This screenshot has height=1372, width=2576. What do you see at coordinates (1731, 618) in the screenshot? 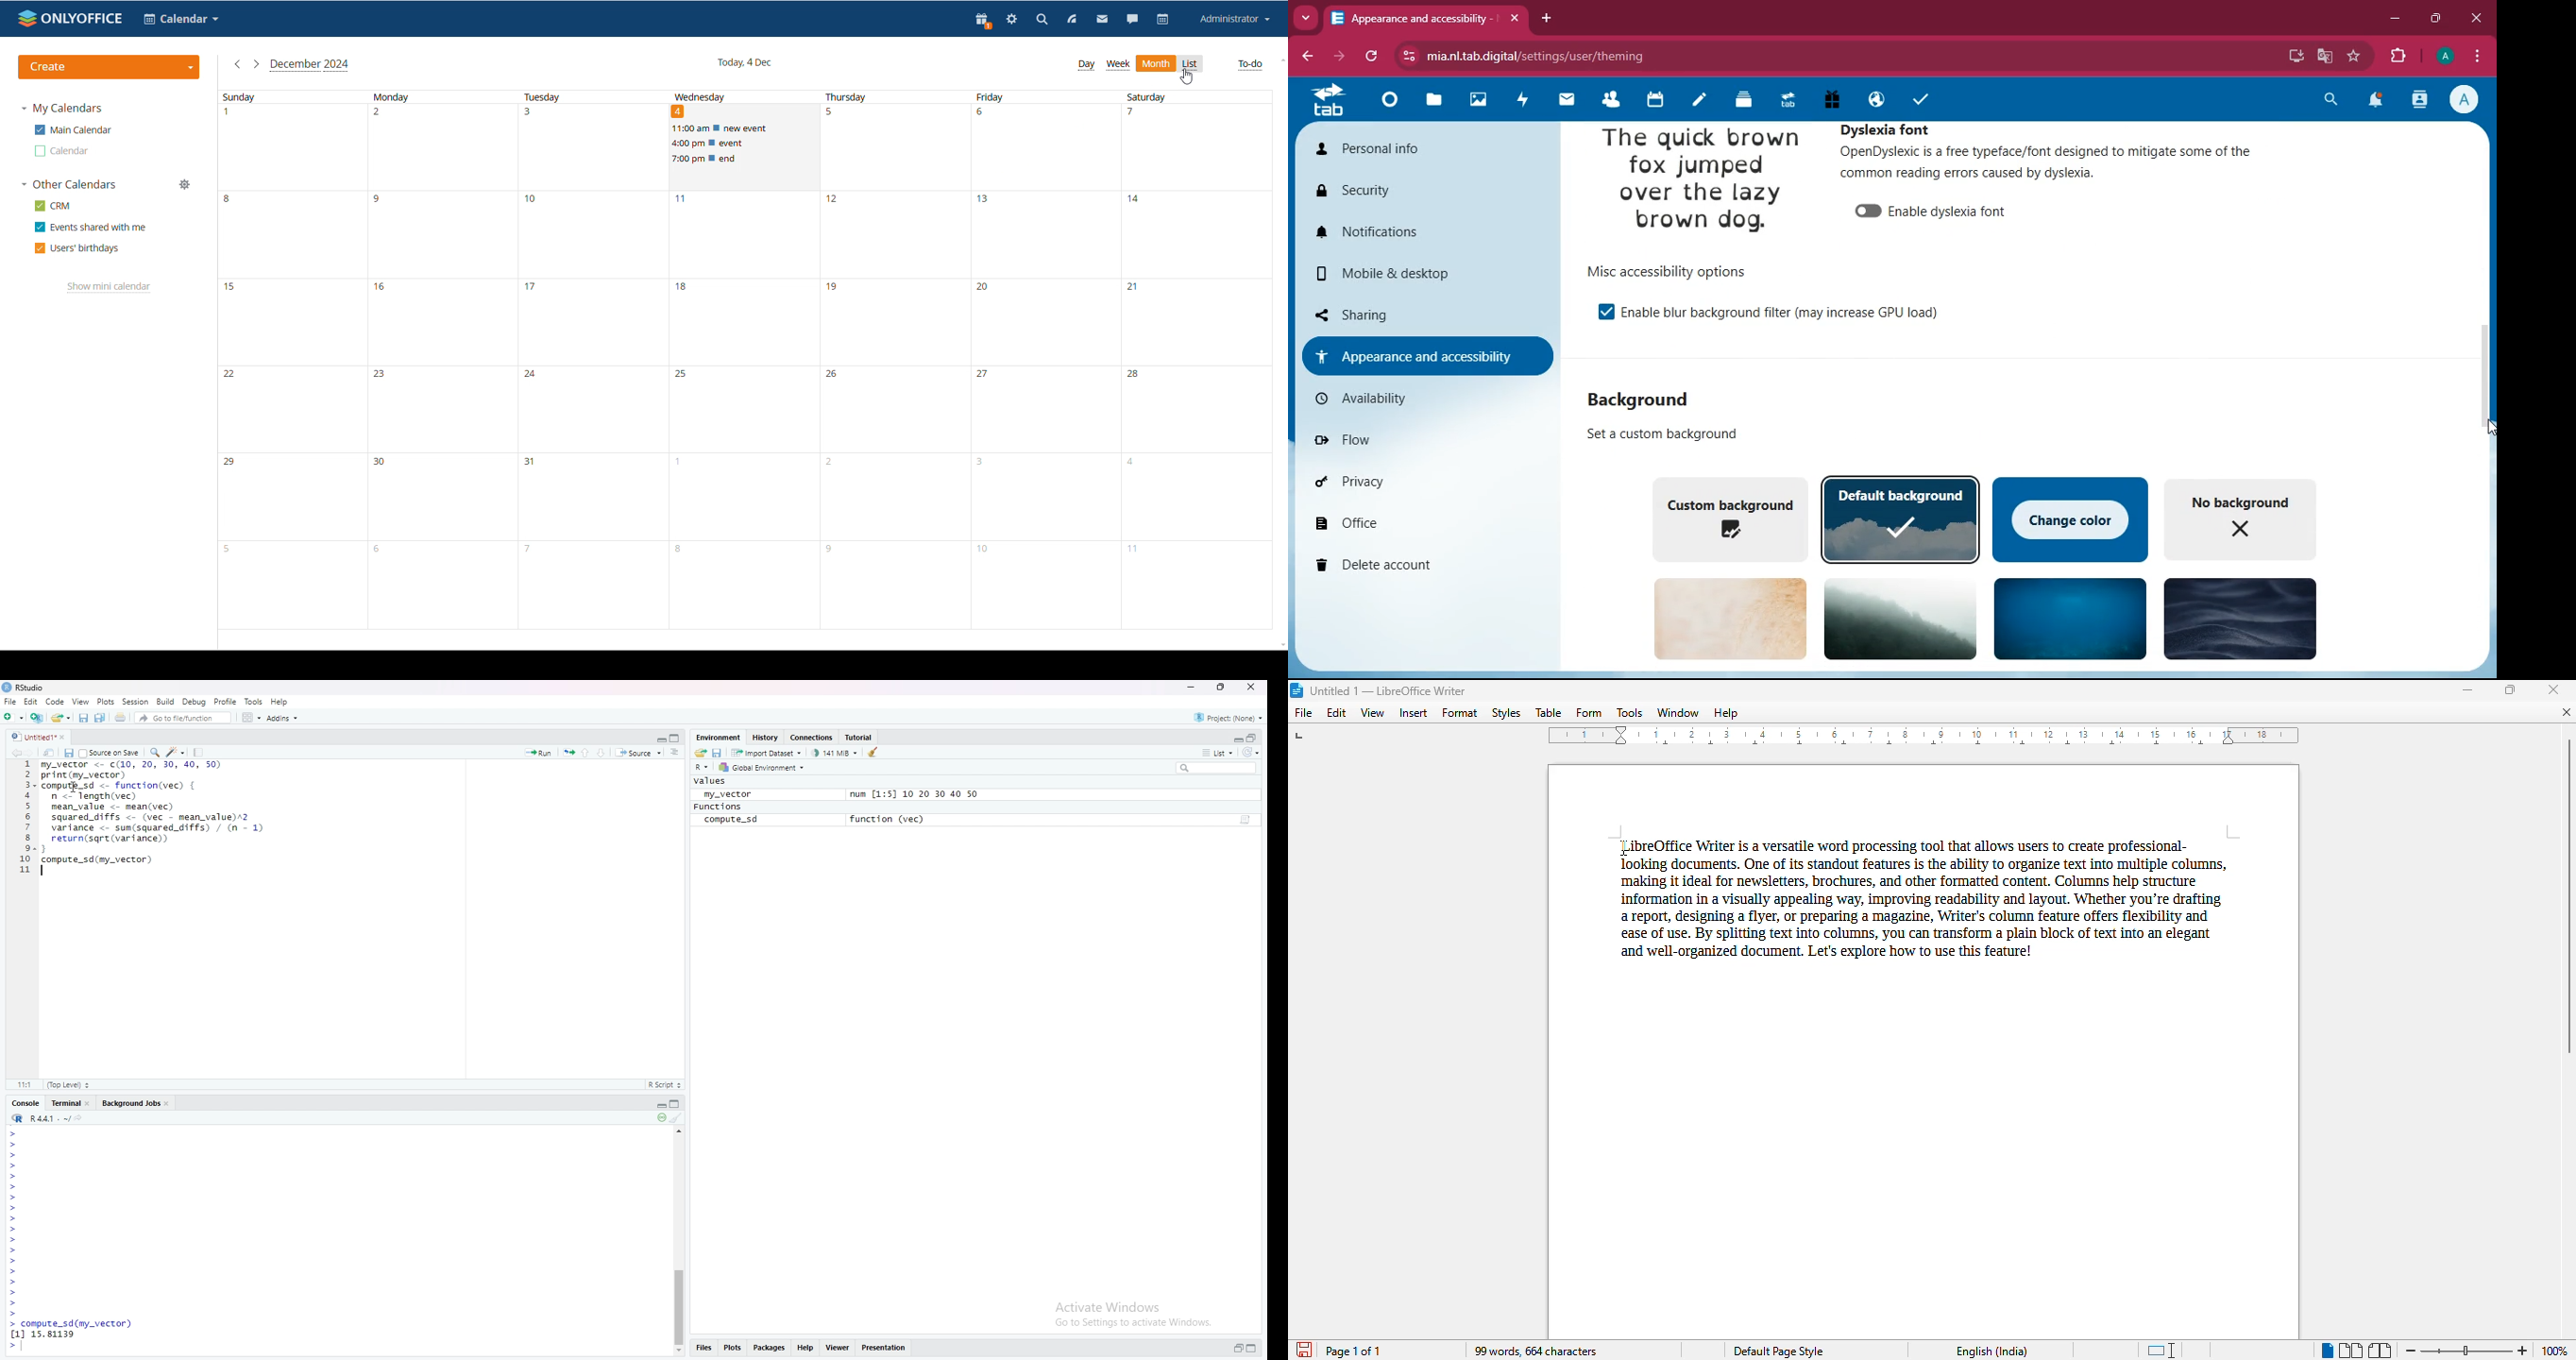
I see `background` at bounding box center [1731, 618].